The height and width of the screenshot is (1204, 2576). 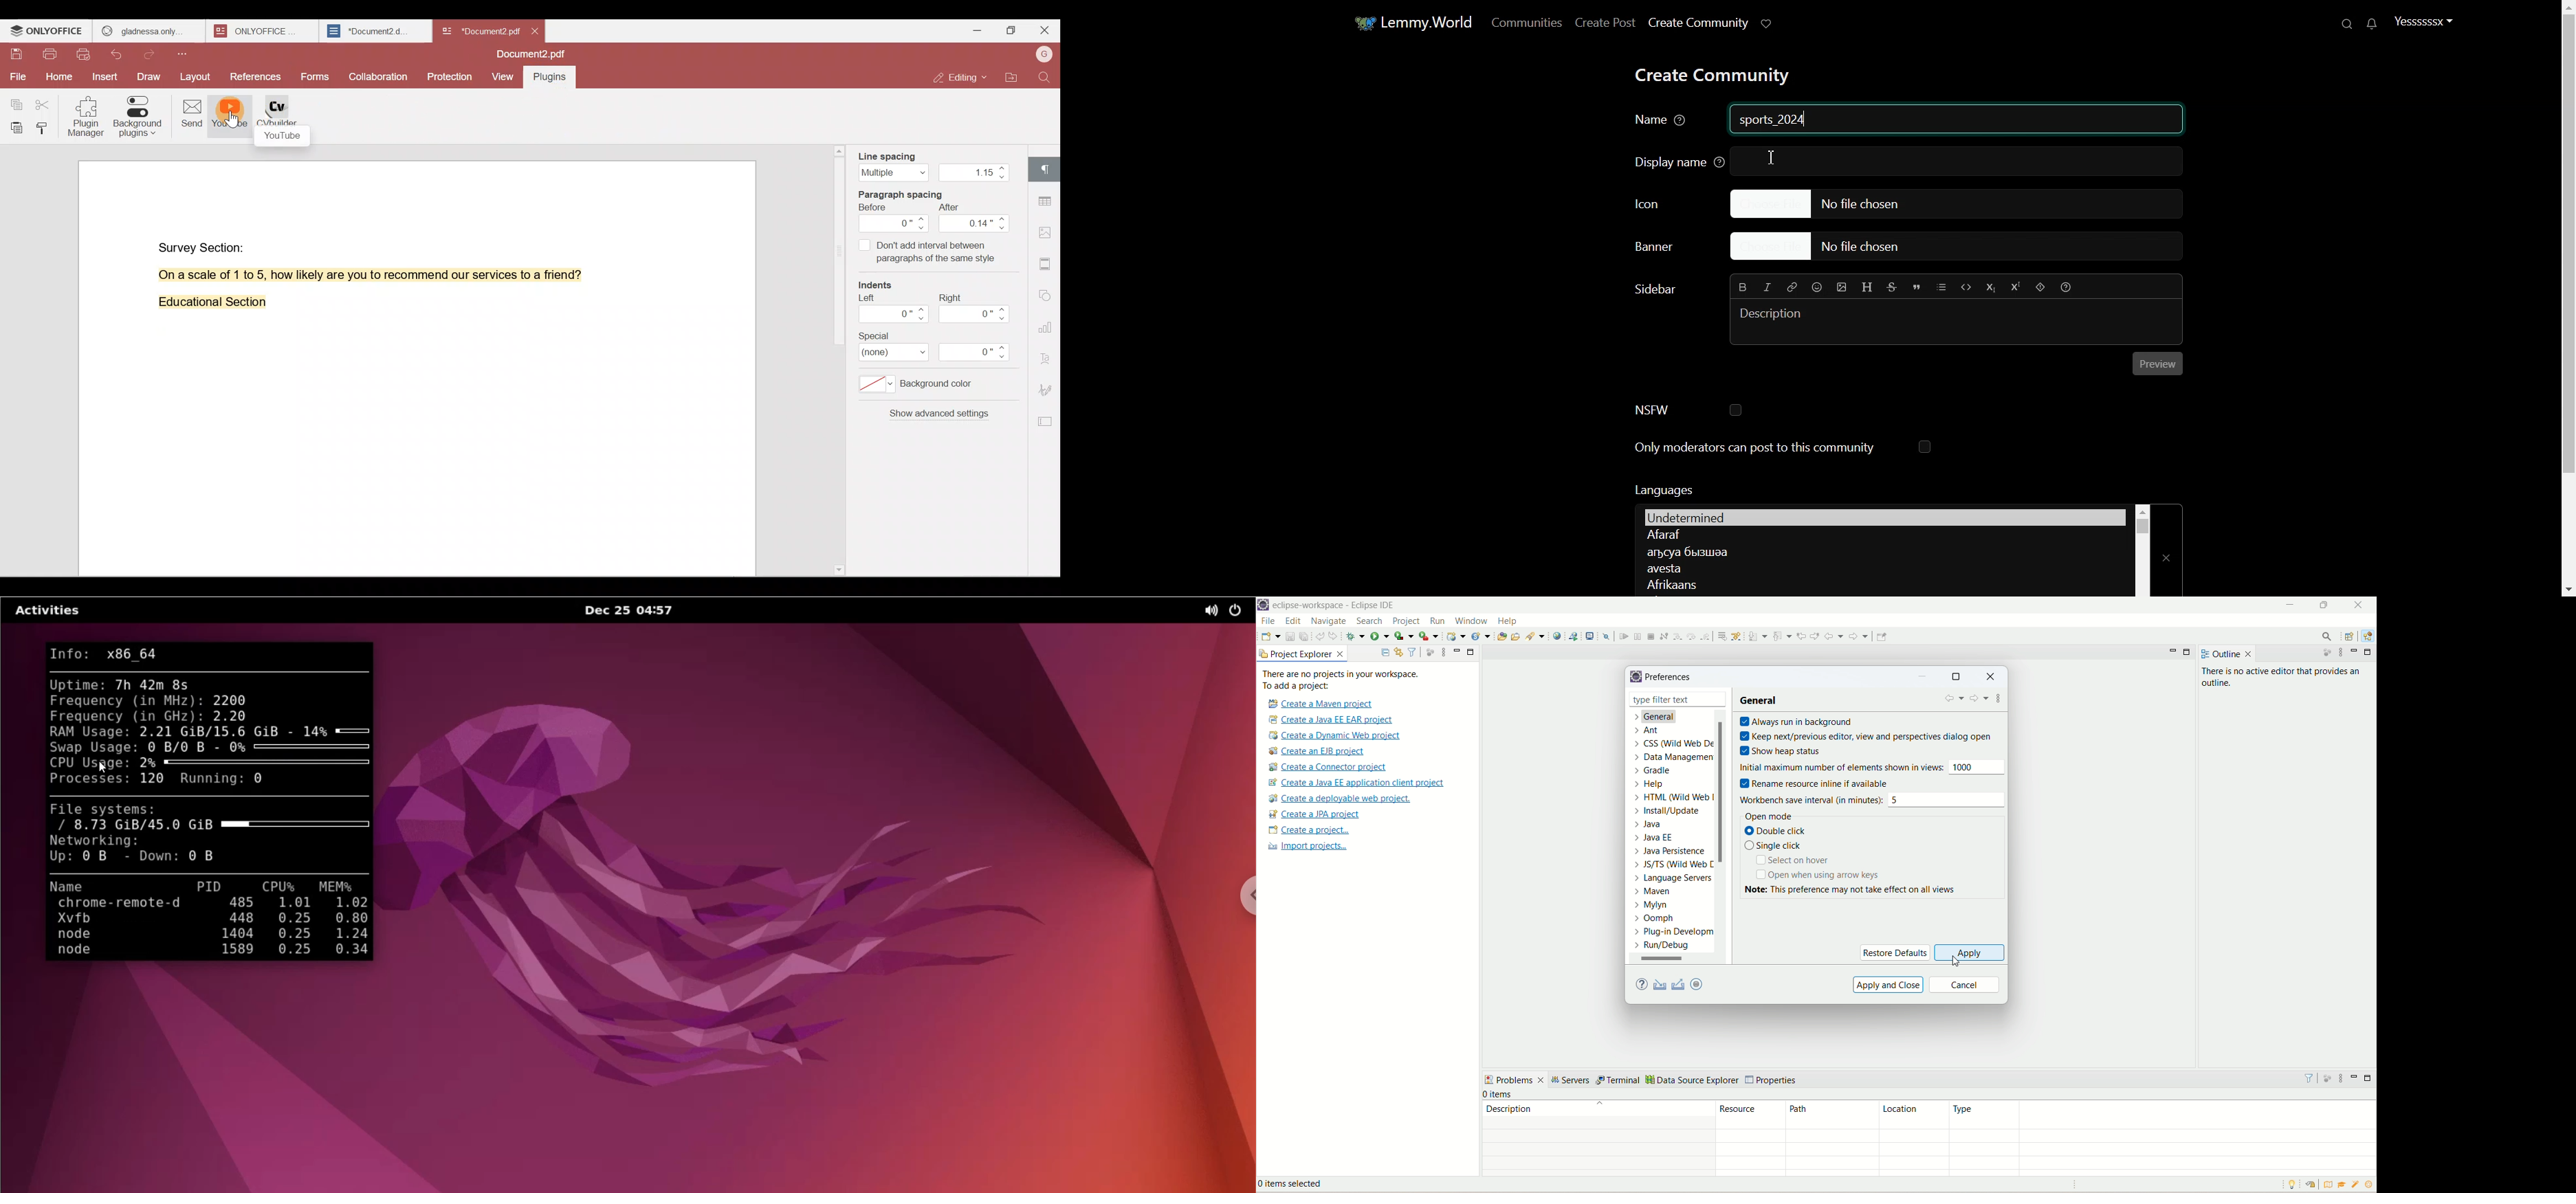 What do you see at coordinates (1829, 1115) in the screenshot?
I see `path` at bounding box center [1829, 1115].